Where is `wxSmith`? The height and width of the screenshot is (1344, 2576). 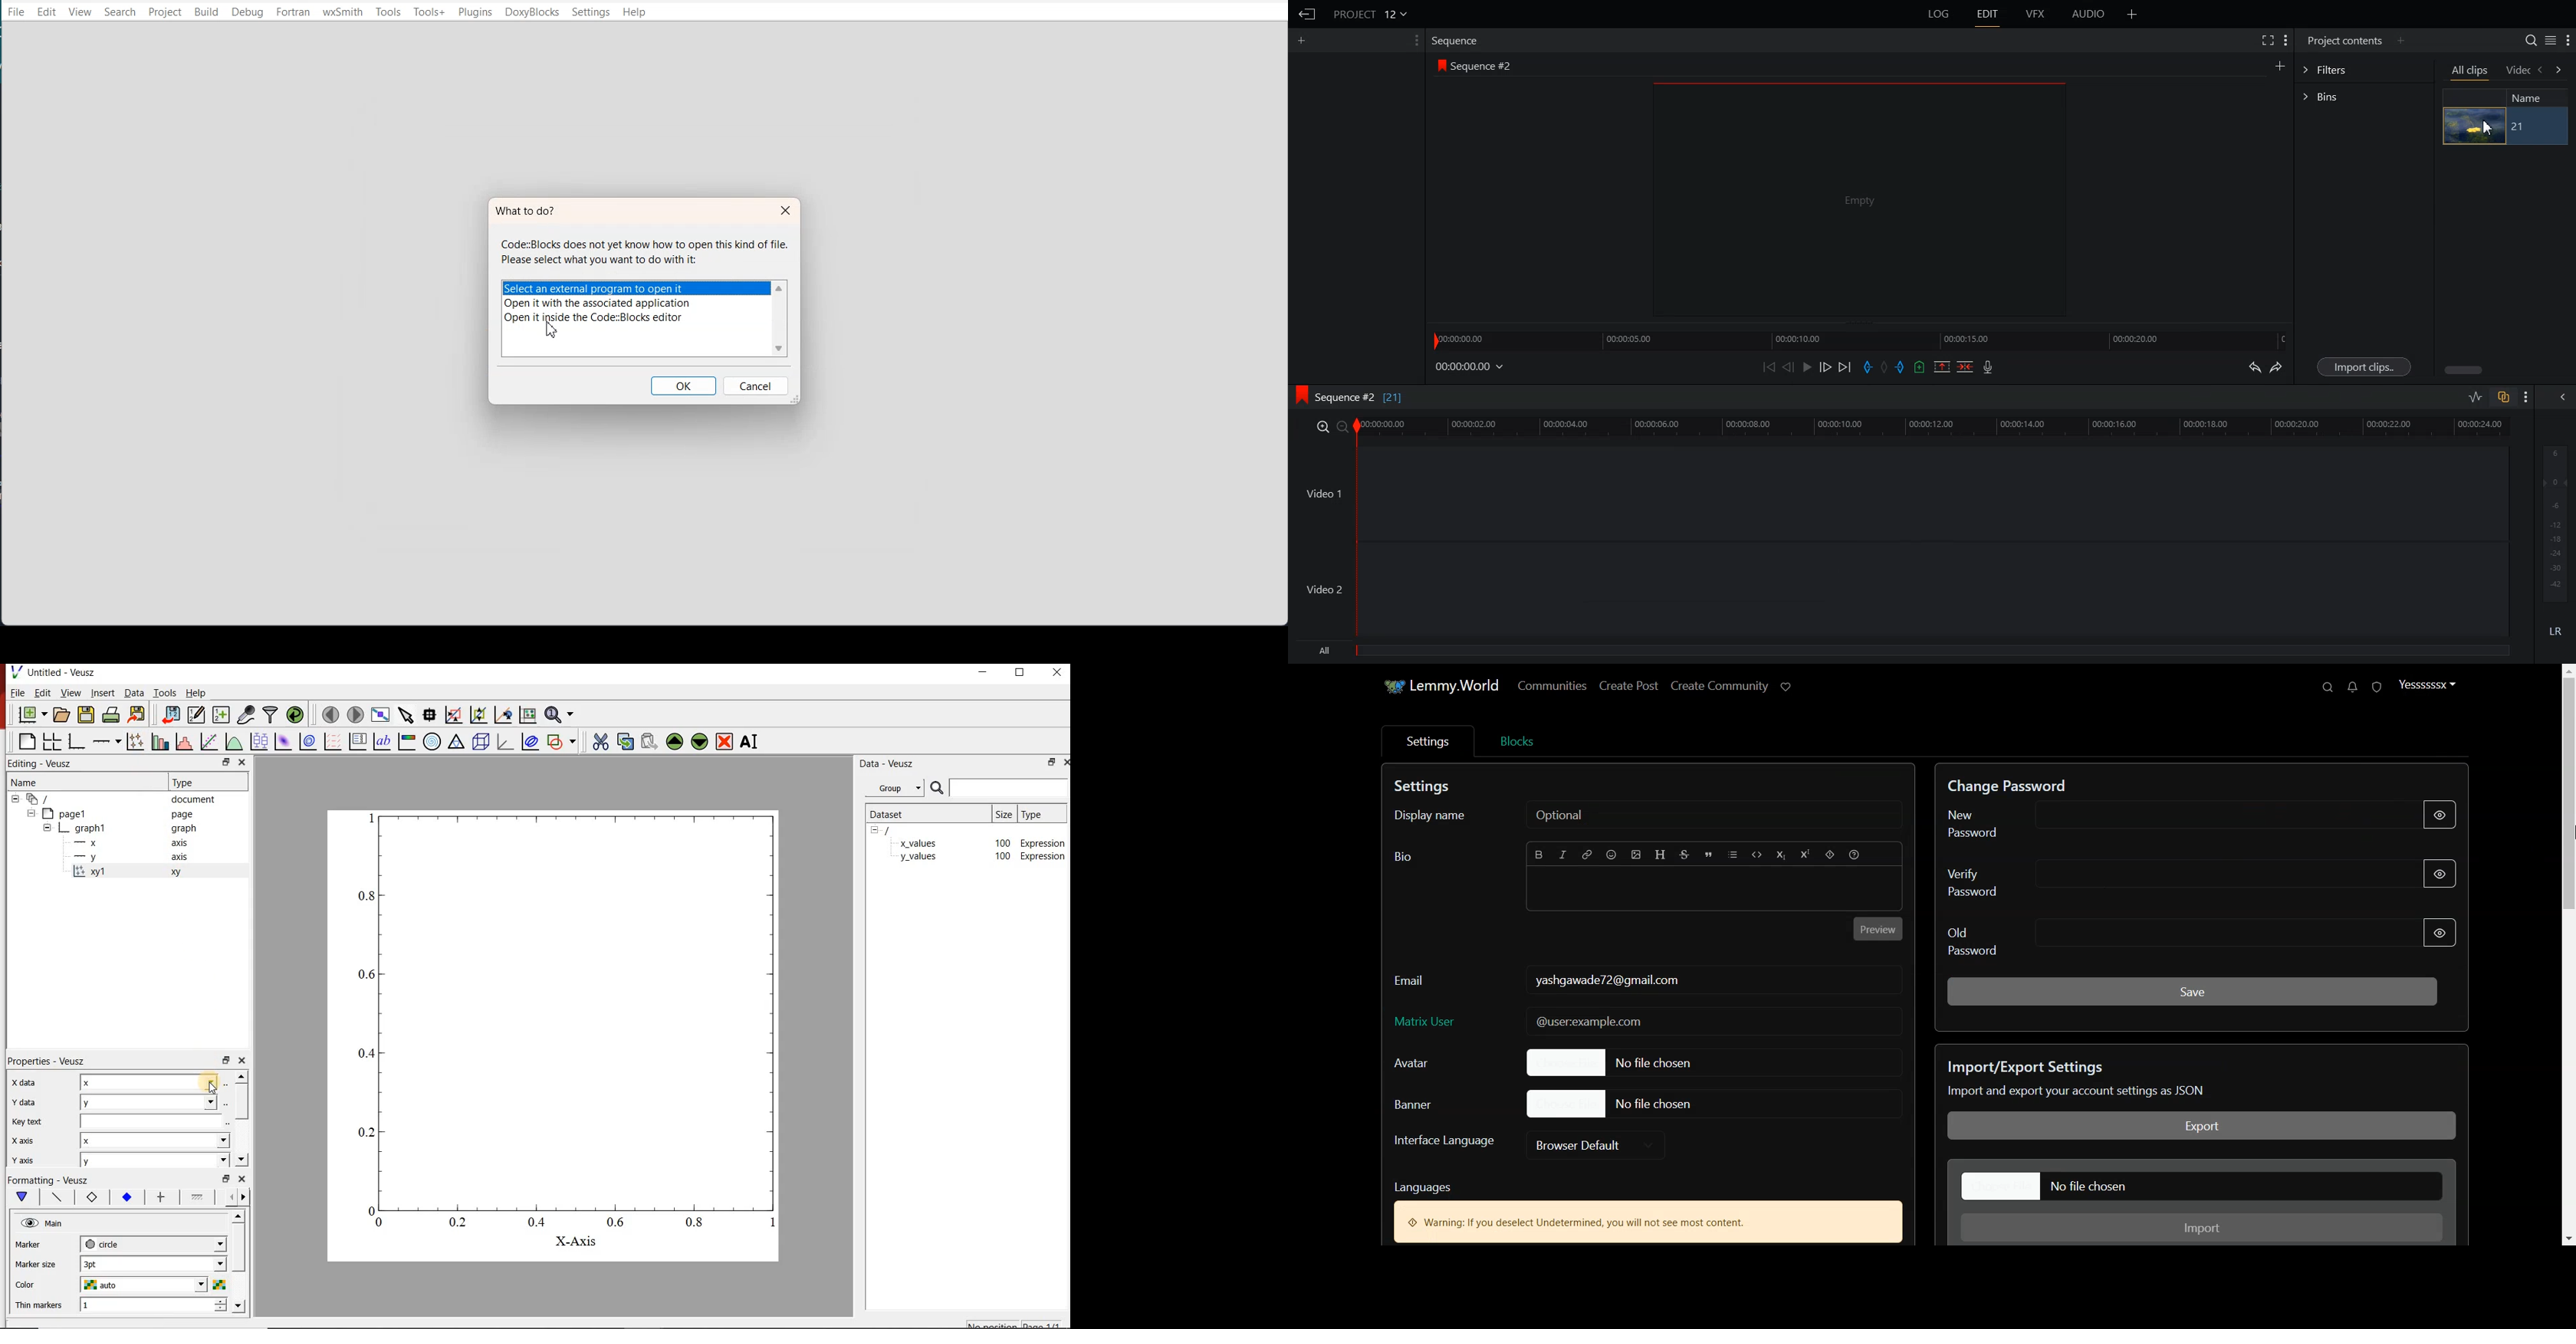
wxSmith is located at coordinates (343, 13).